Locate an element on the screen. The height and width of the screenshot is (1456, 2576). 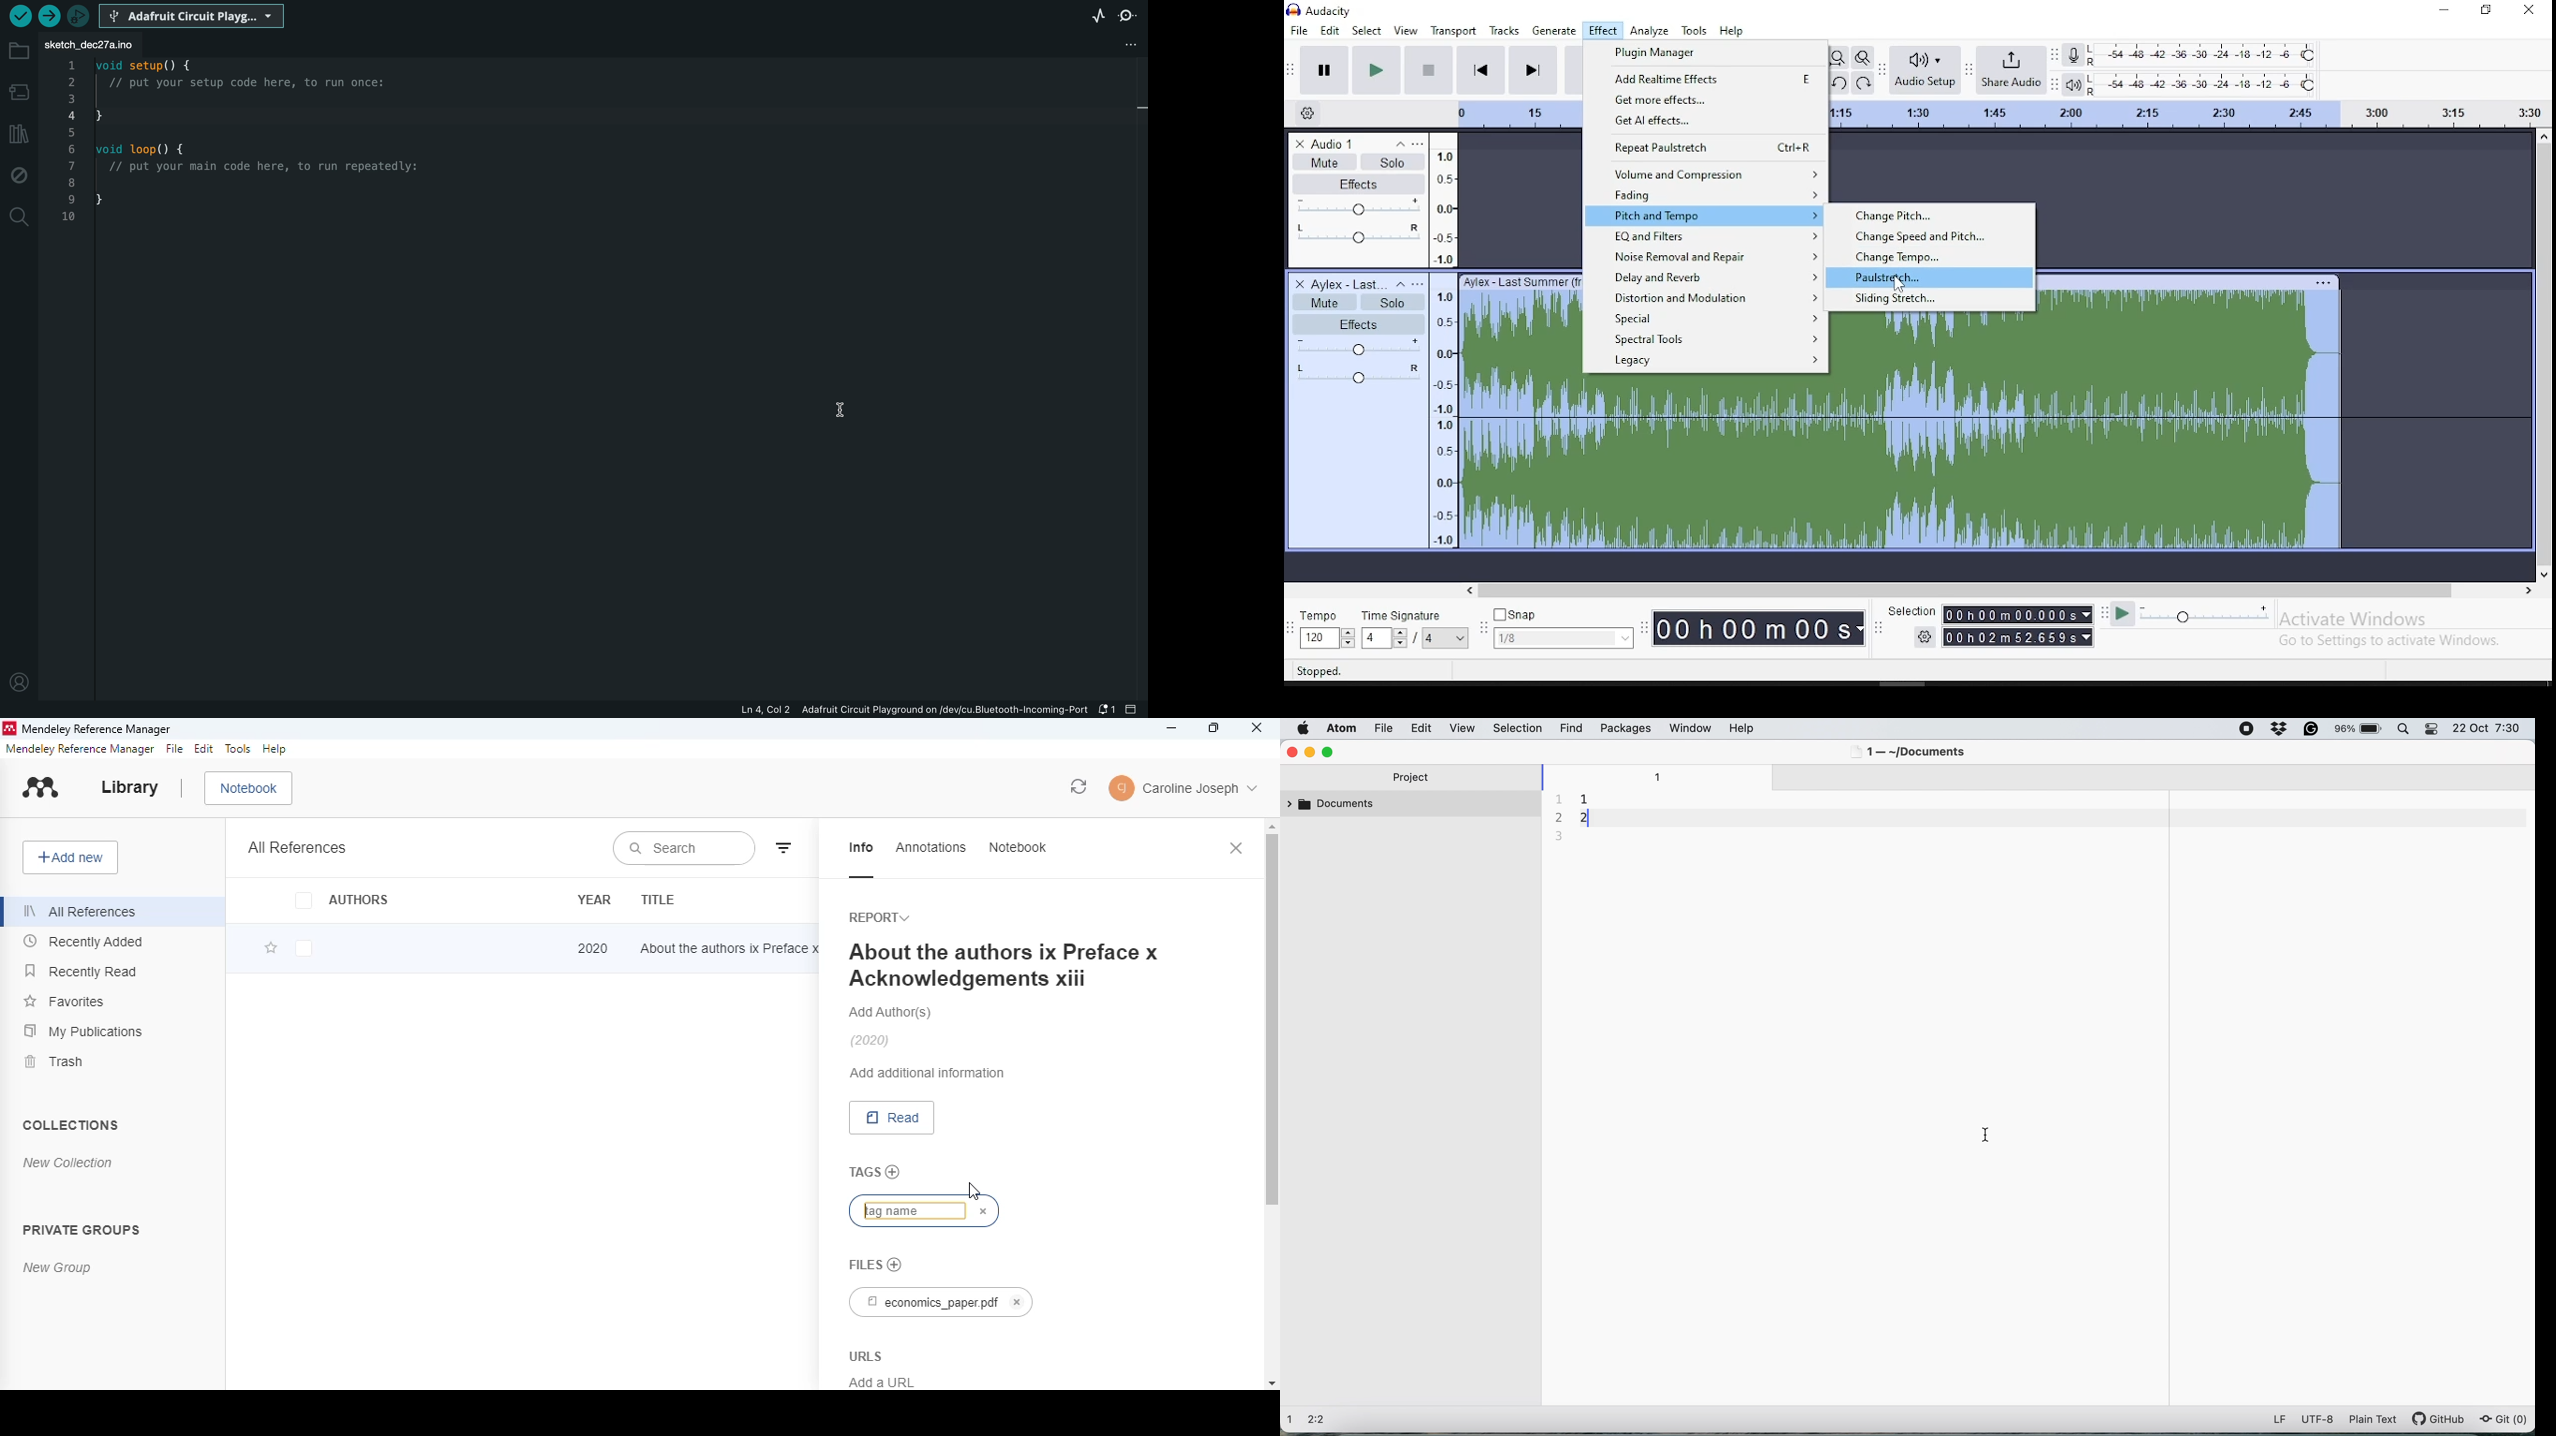
mendeley reference manager is located at coordinates (80, 749).